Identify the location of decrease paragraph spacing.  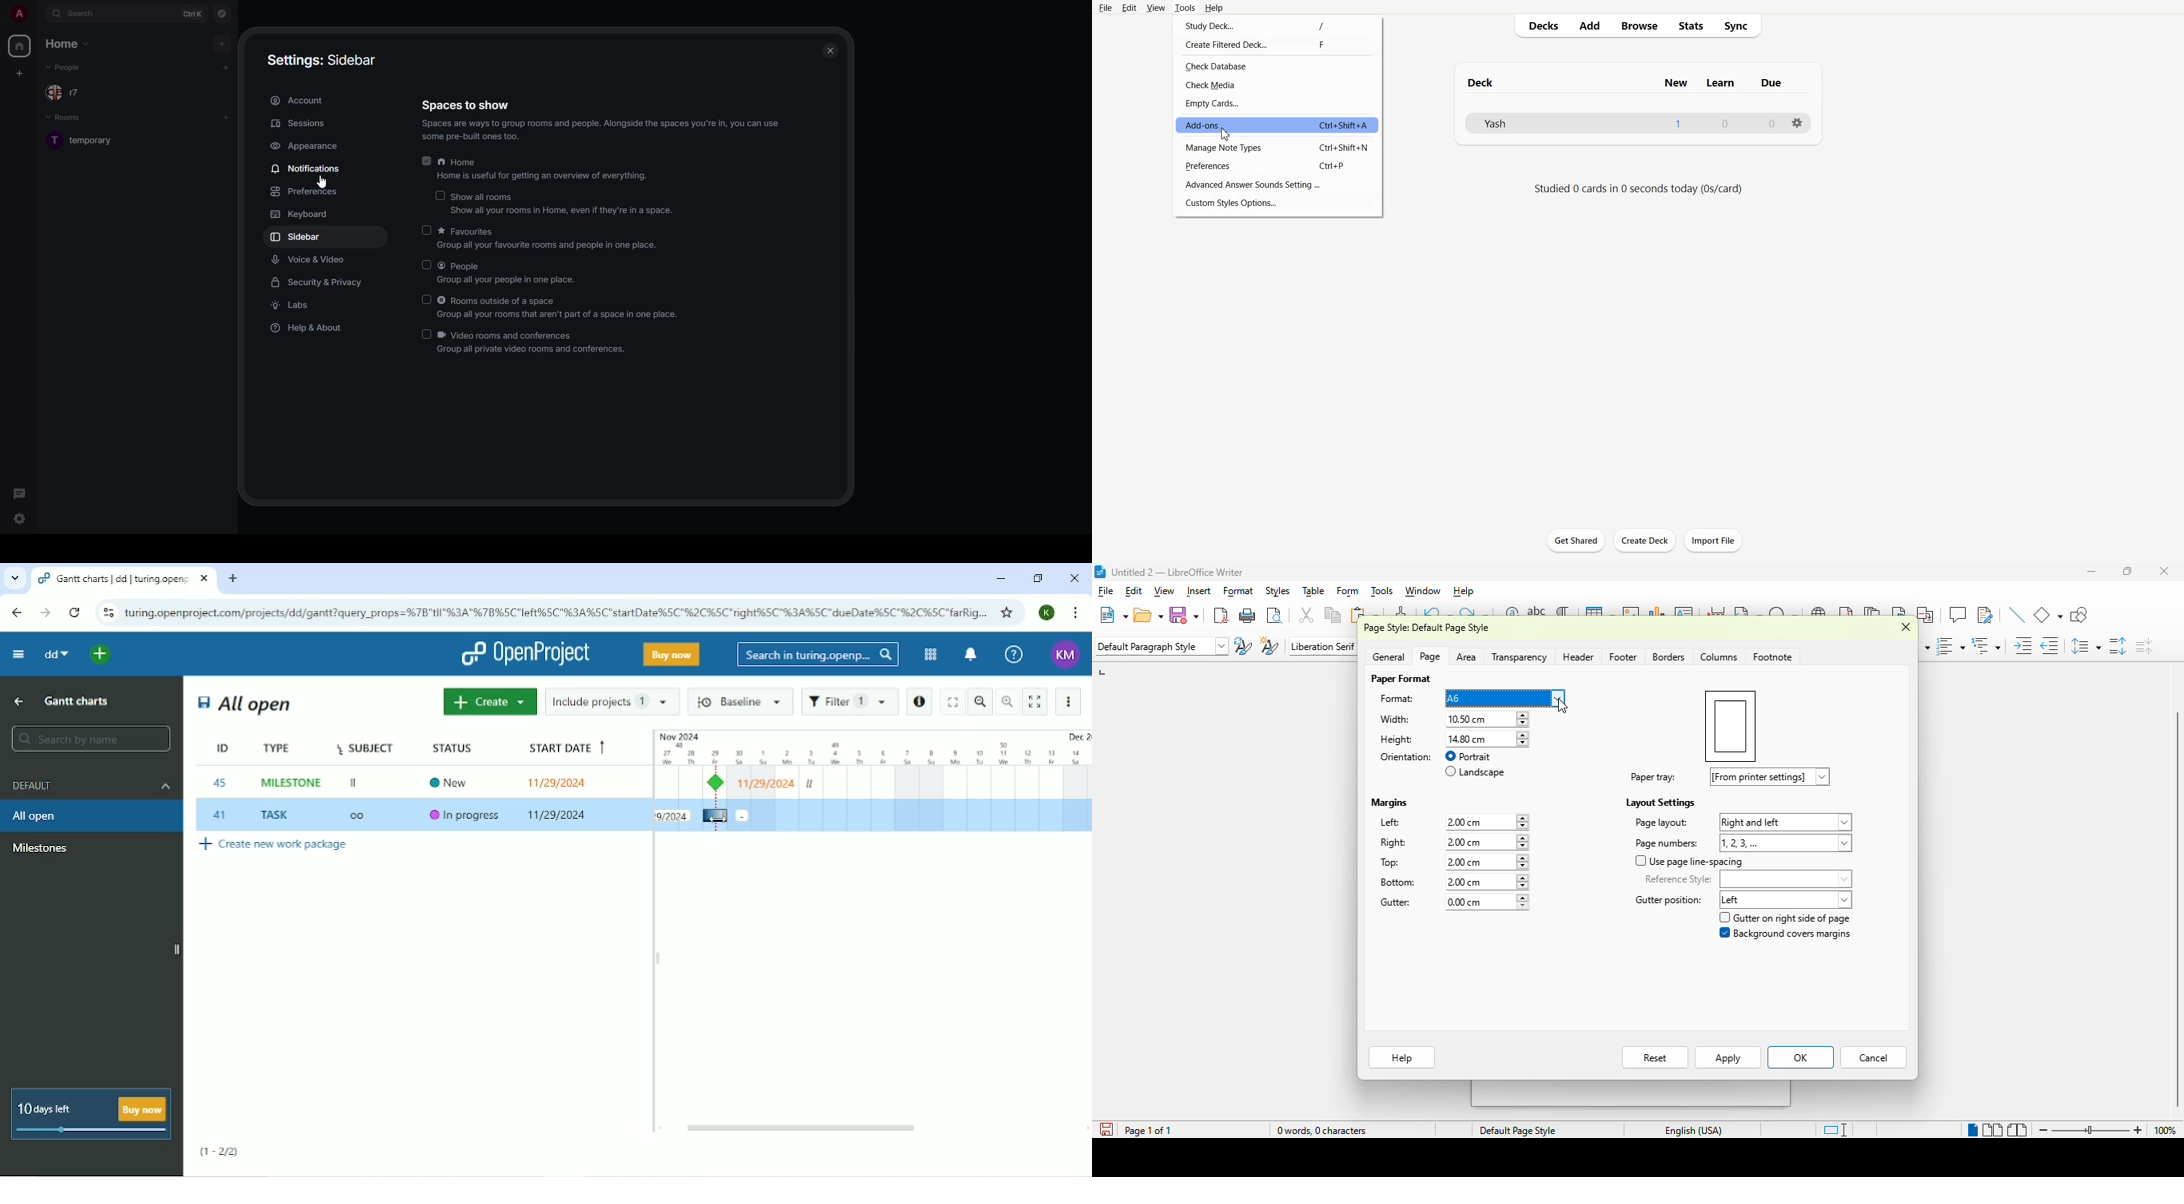
(2144, 647).